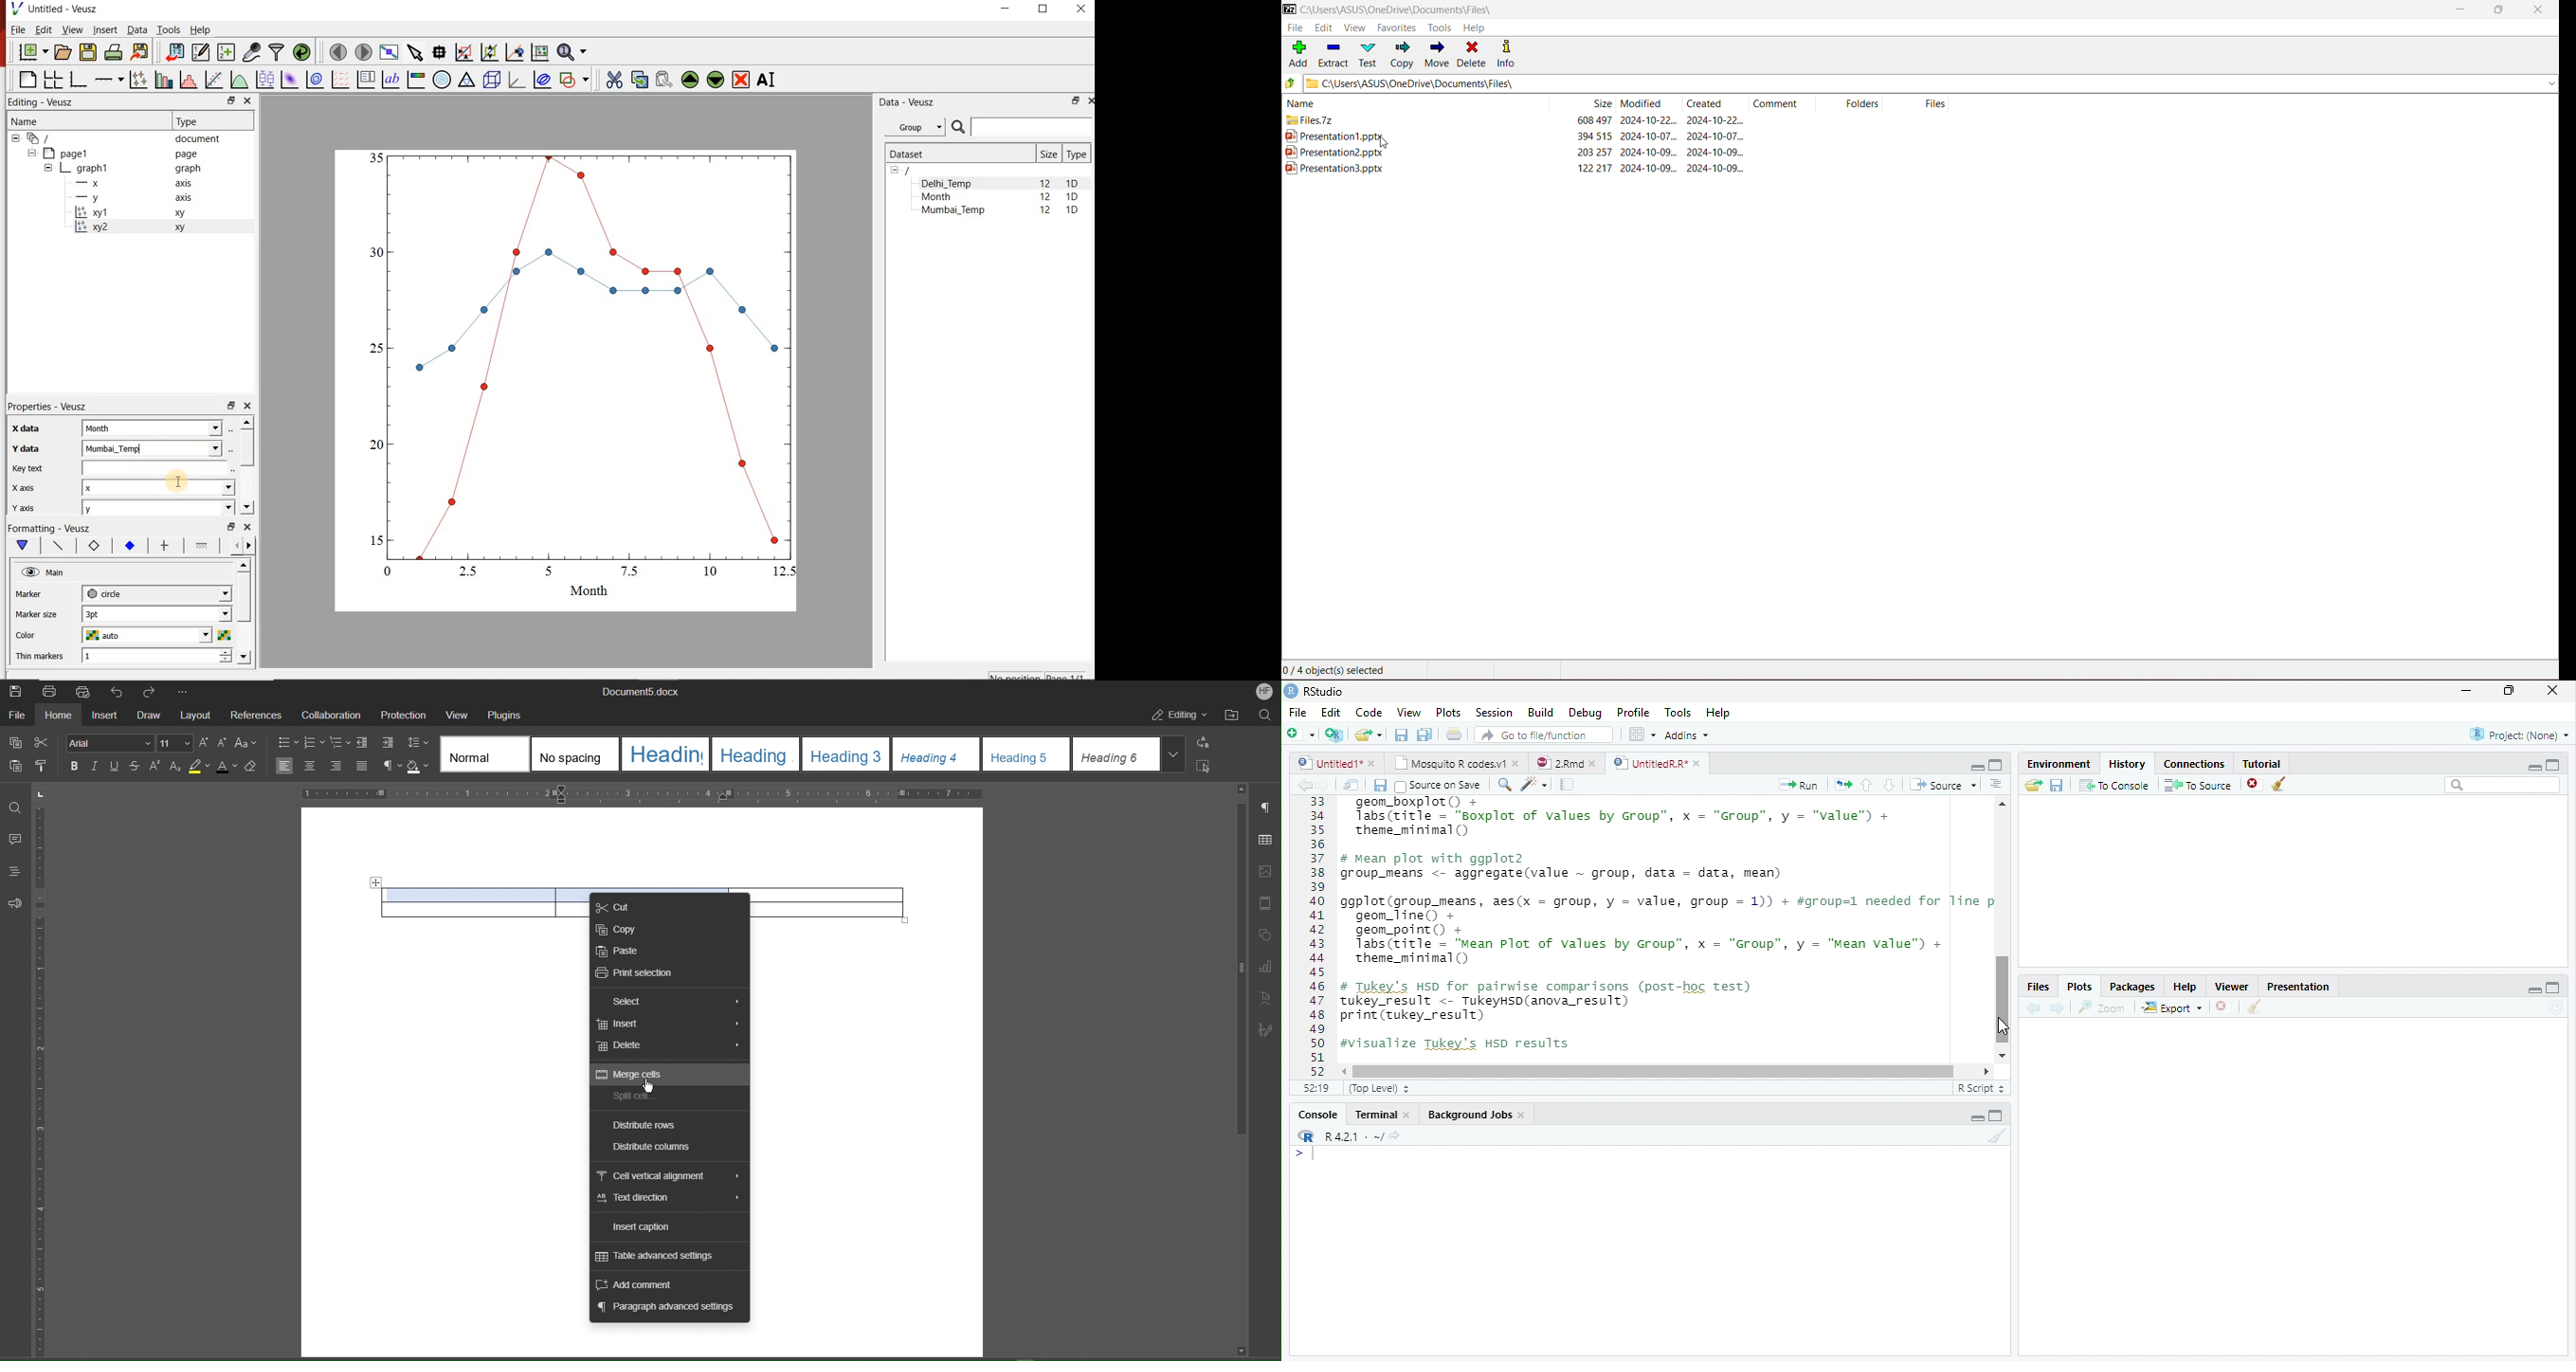  What do you see at coordinates (1408, 714) in the screenshot?
I see `View` at bounding box center [1408, 714].